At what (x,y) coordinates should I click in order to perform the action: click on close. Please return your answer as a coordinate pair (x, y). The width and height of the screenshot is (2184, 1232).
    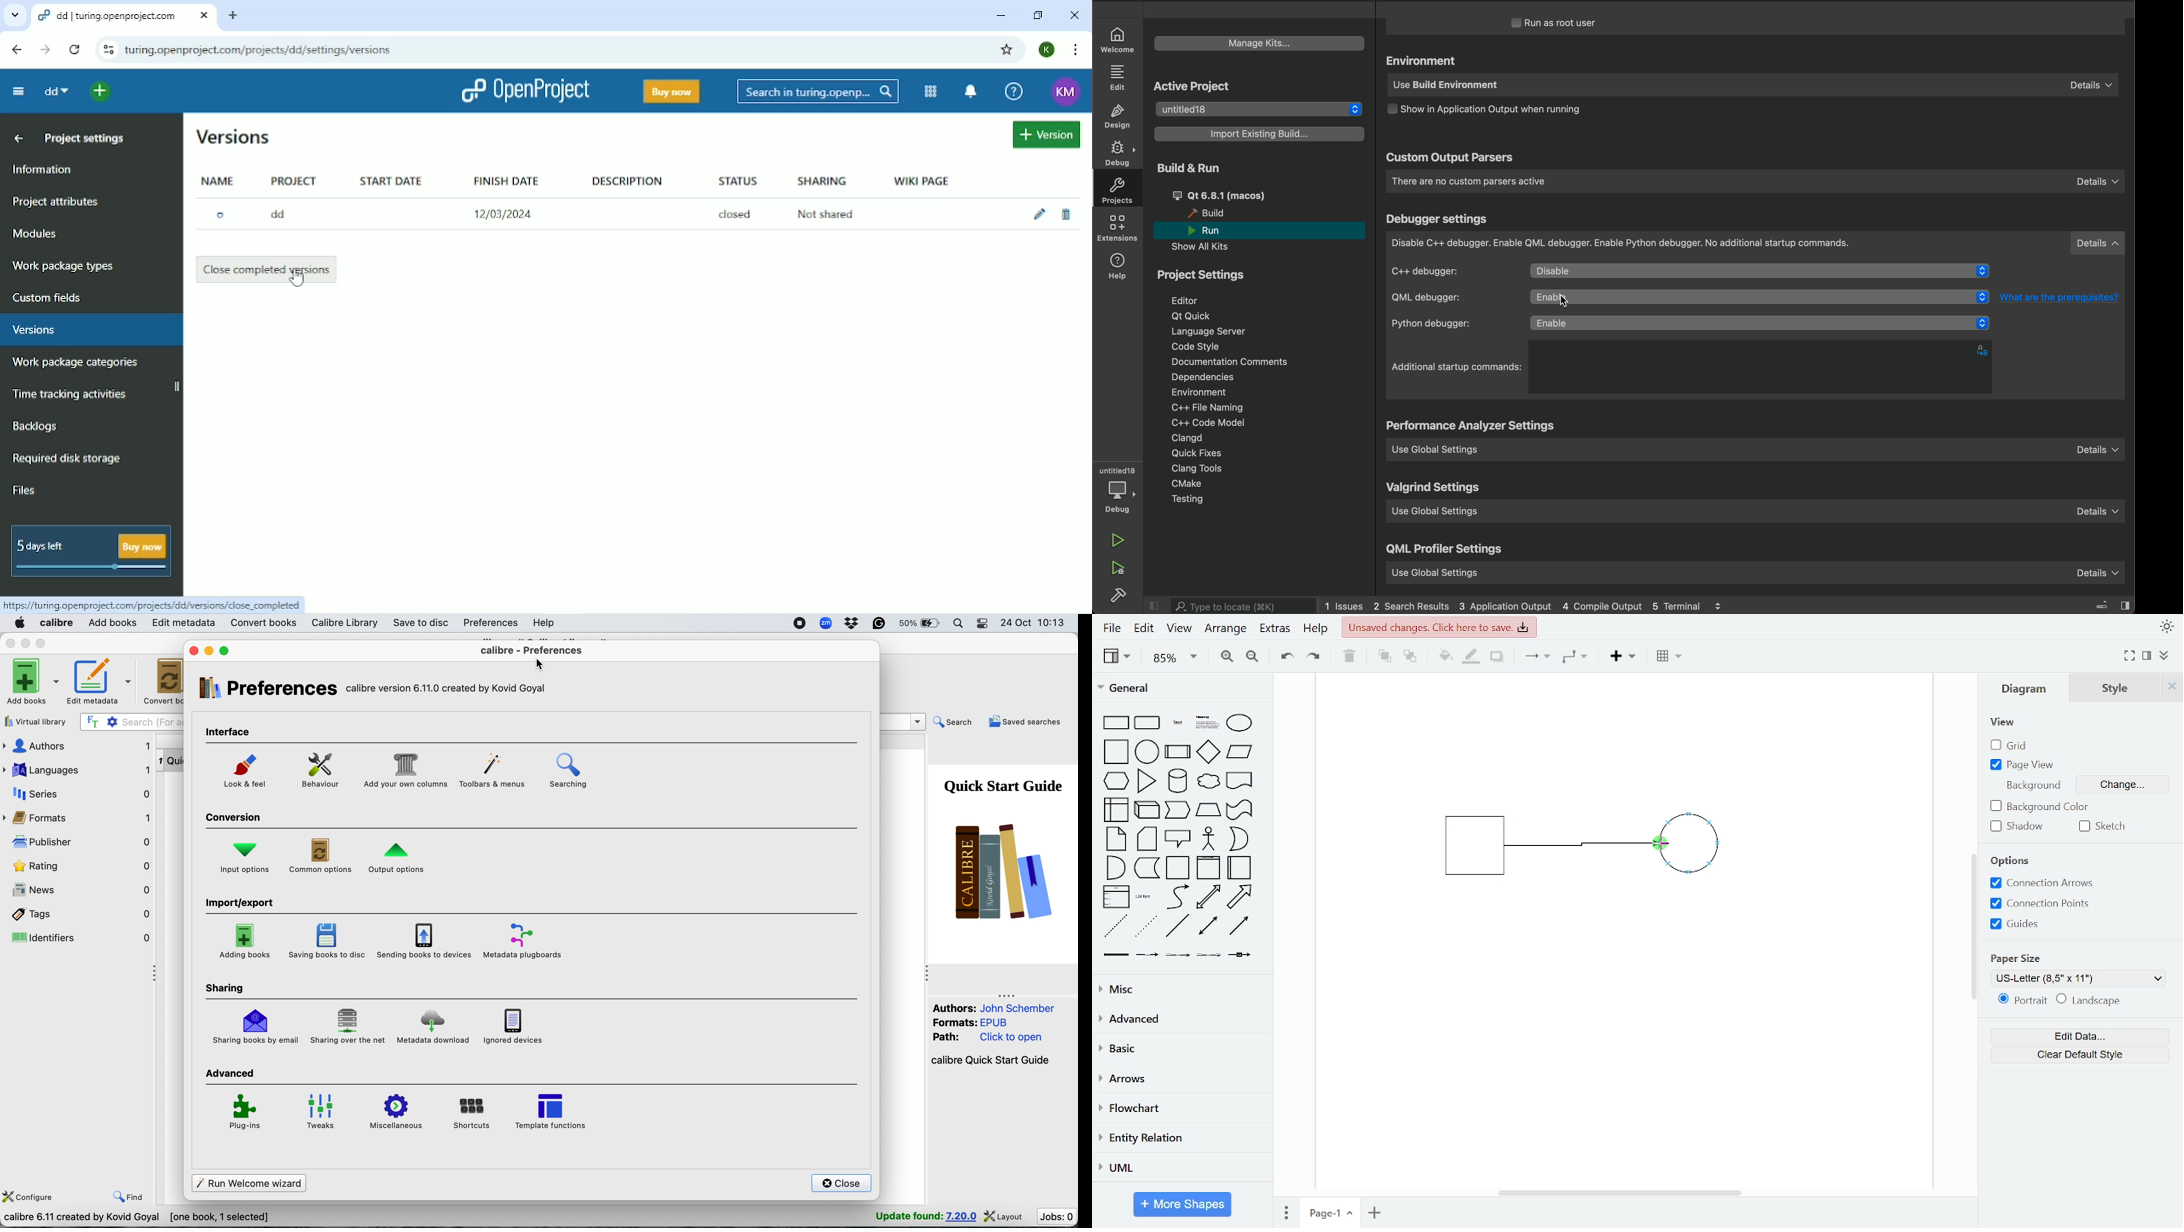
    Looking at the image, I should click on (9, 643).